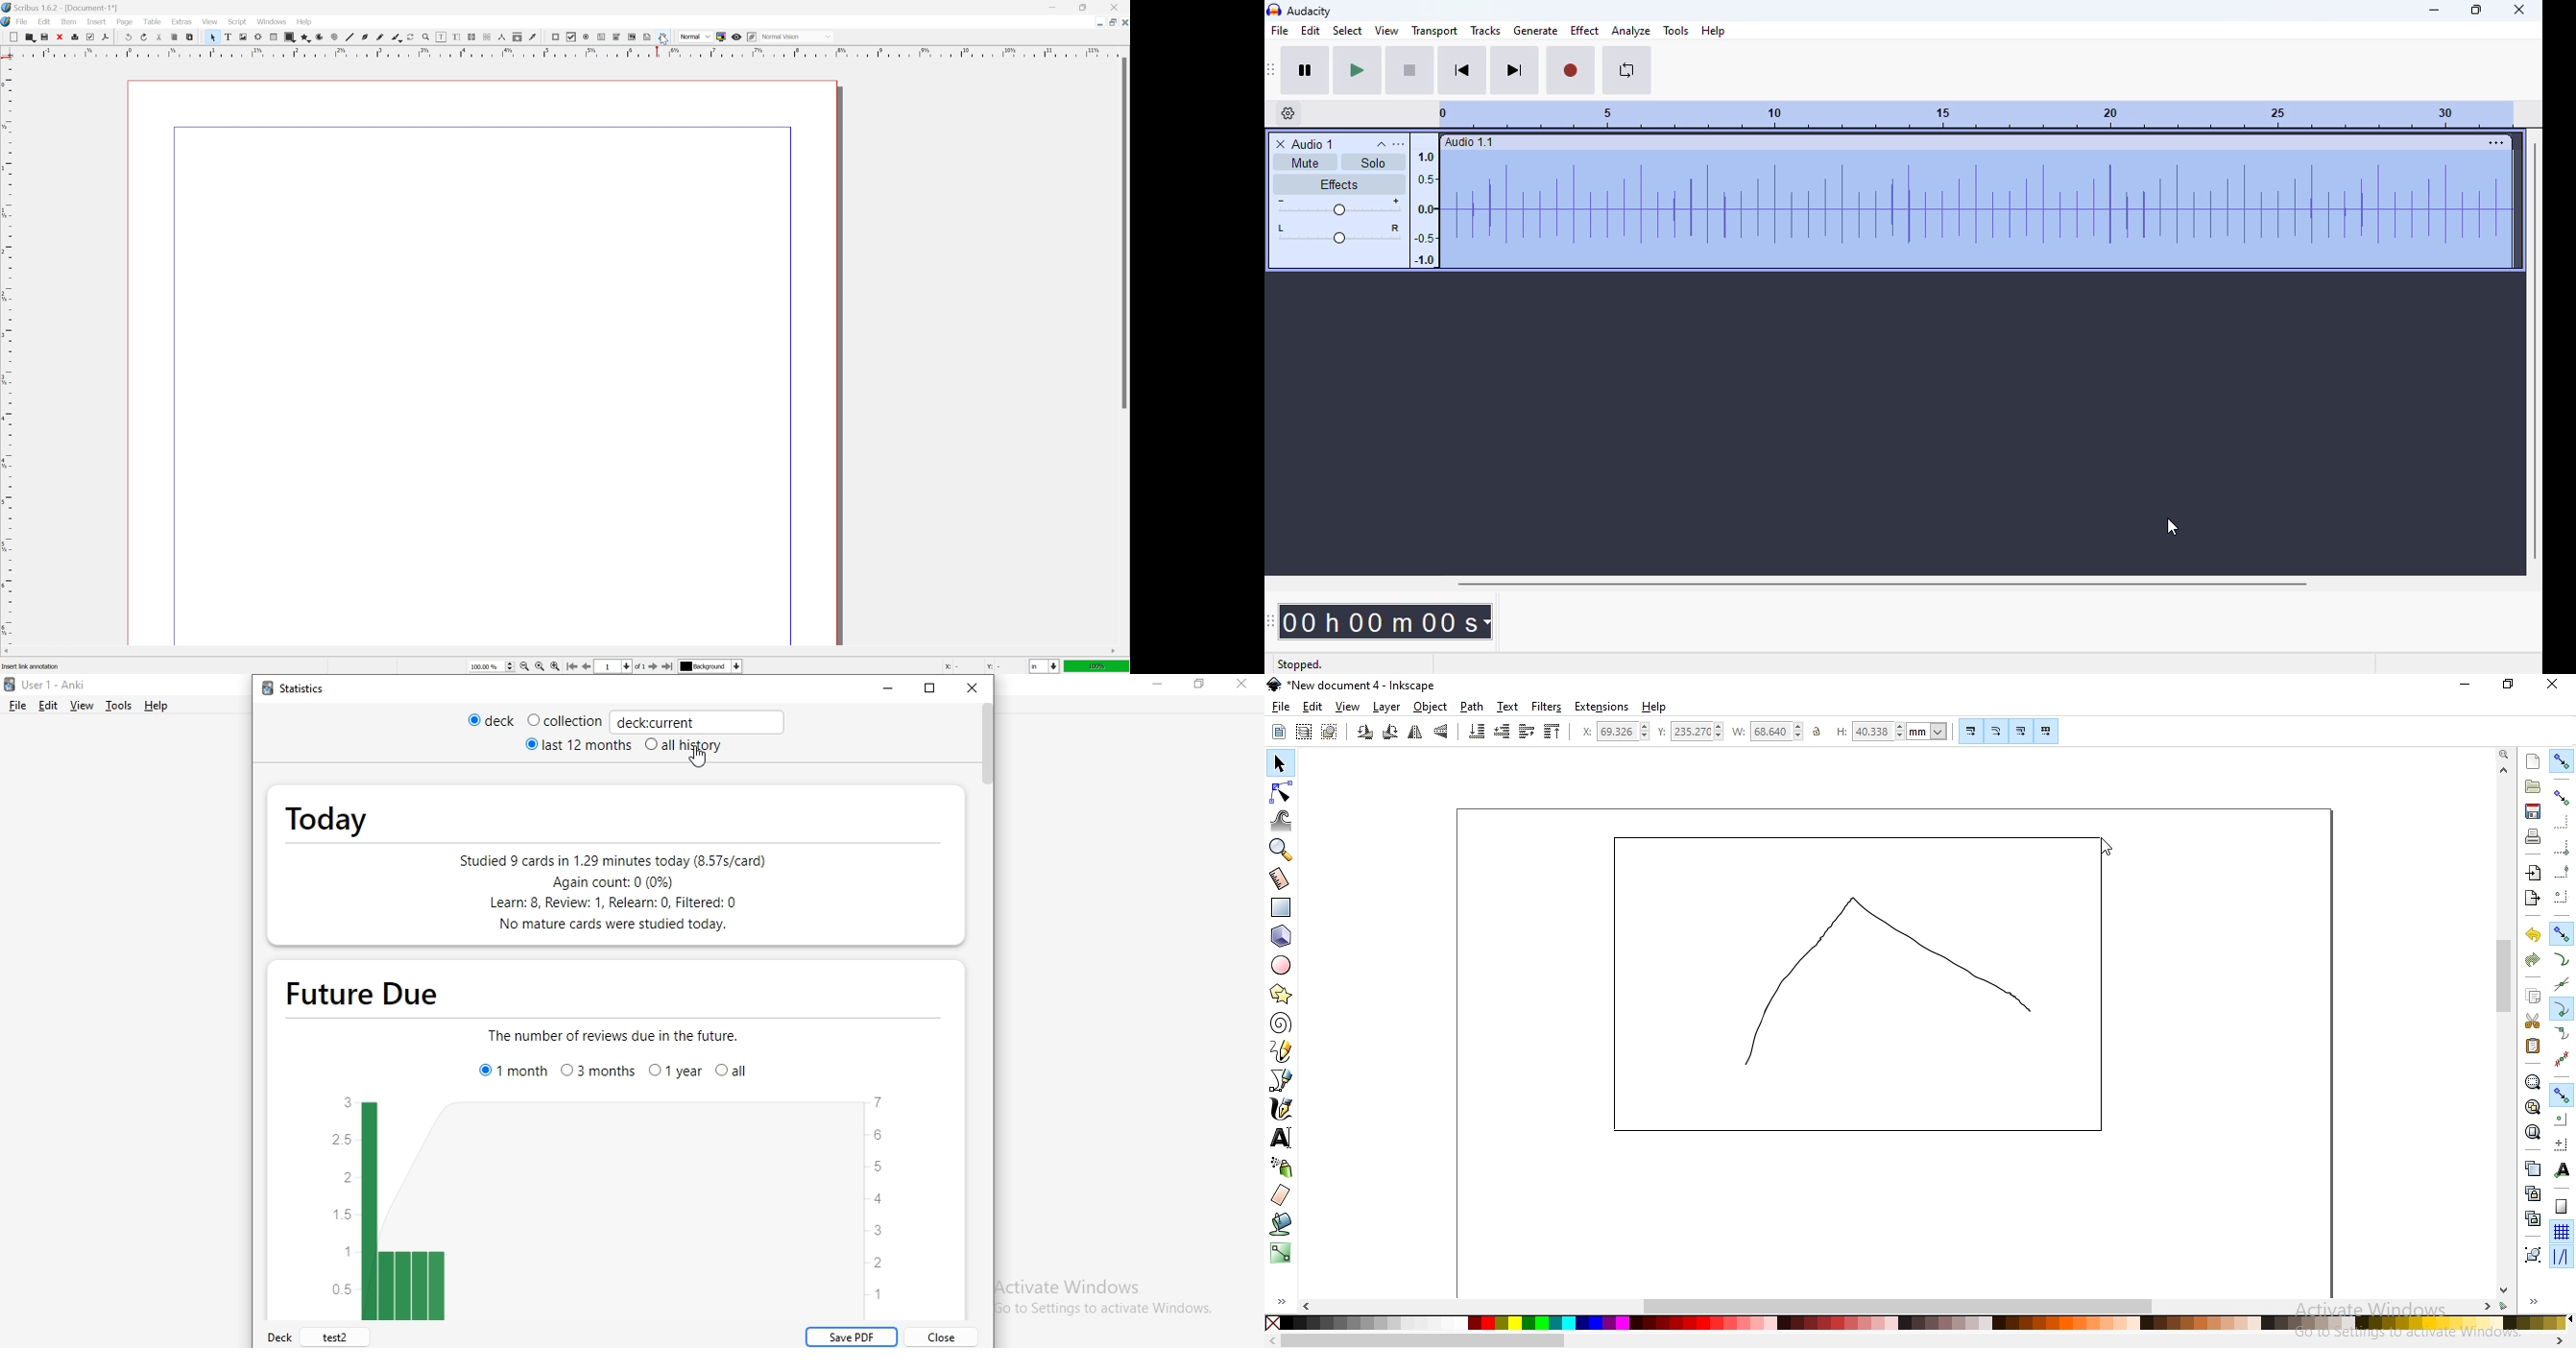 This screenshot has width=2576, height=1372. I want to click on snap smooth nodes, so click(2562, 1034).